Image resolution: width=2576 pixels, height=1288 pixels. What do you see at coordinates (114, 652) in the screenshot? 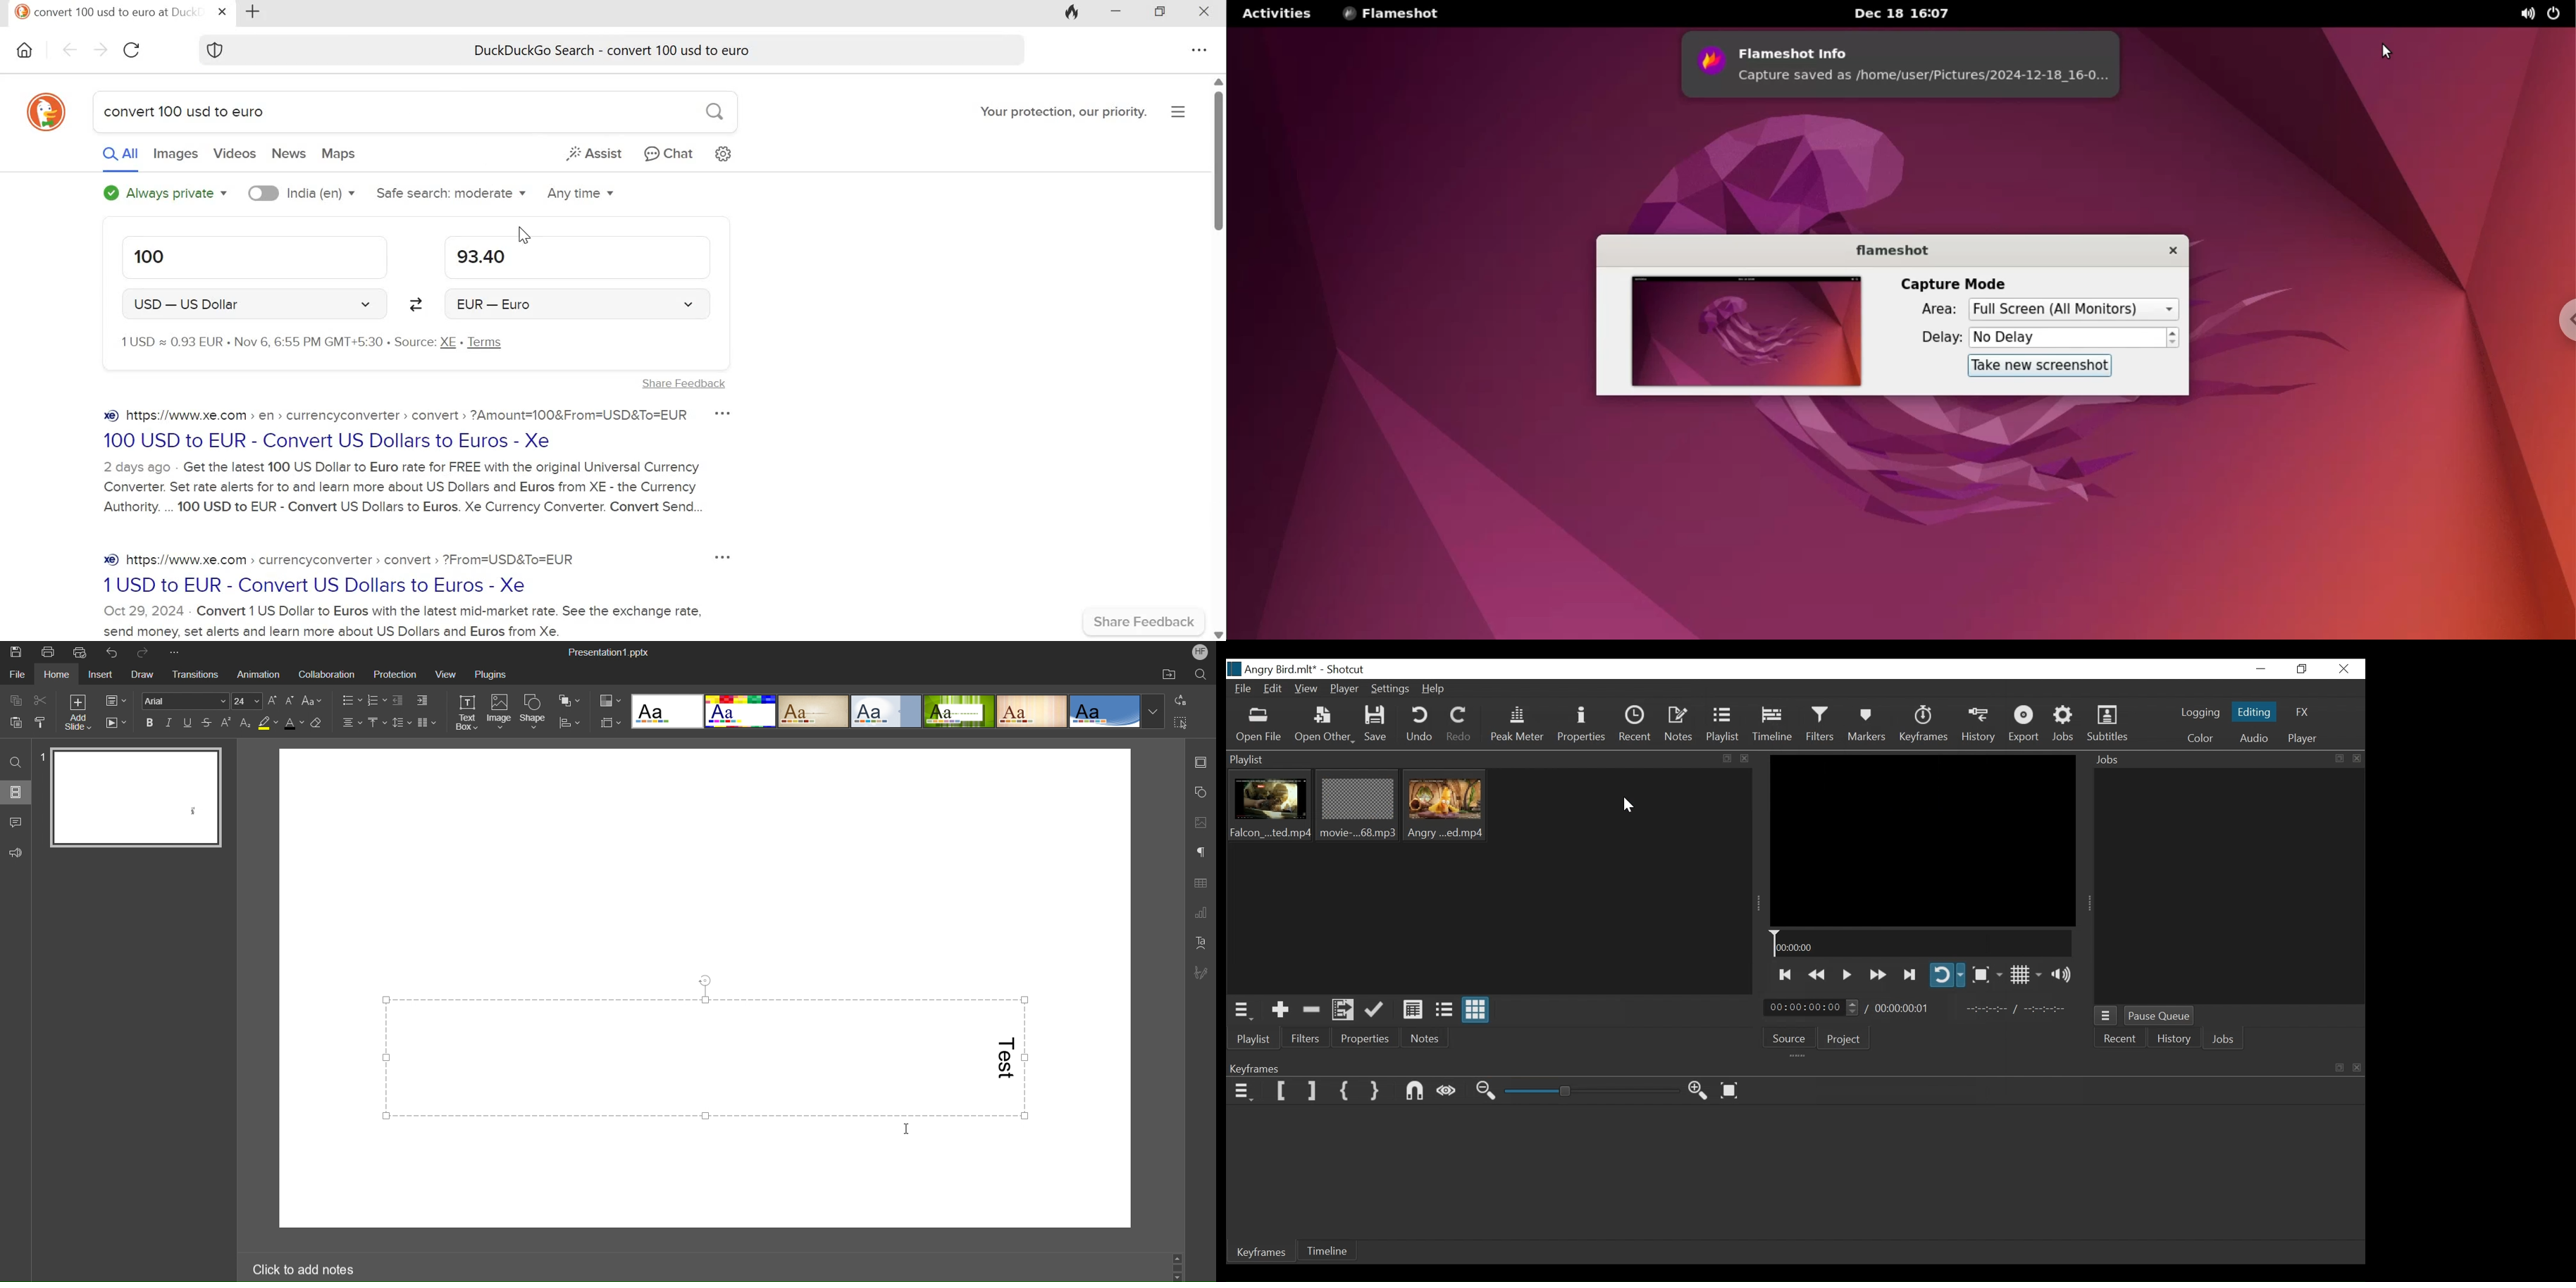
I see `Undo` at bounding box center [114, 652].